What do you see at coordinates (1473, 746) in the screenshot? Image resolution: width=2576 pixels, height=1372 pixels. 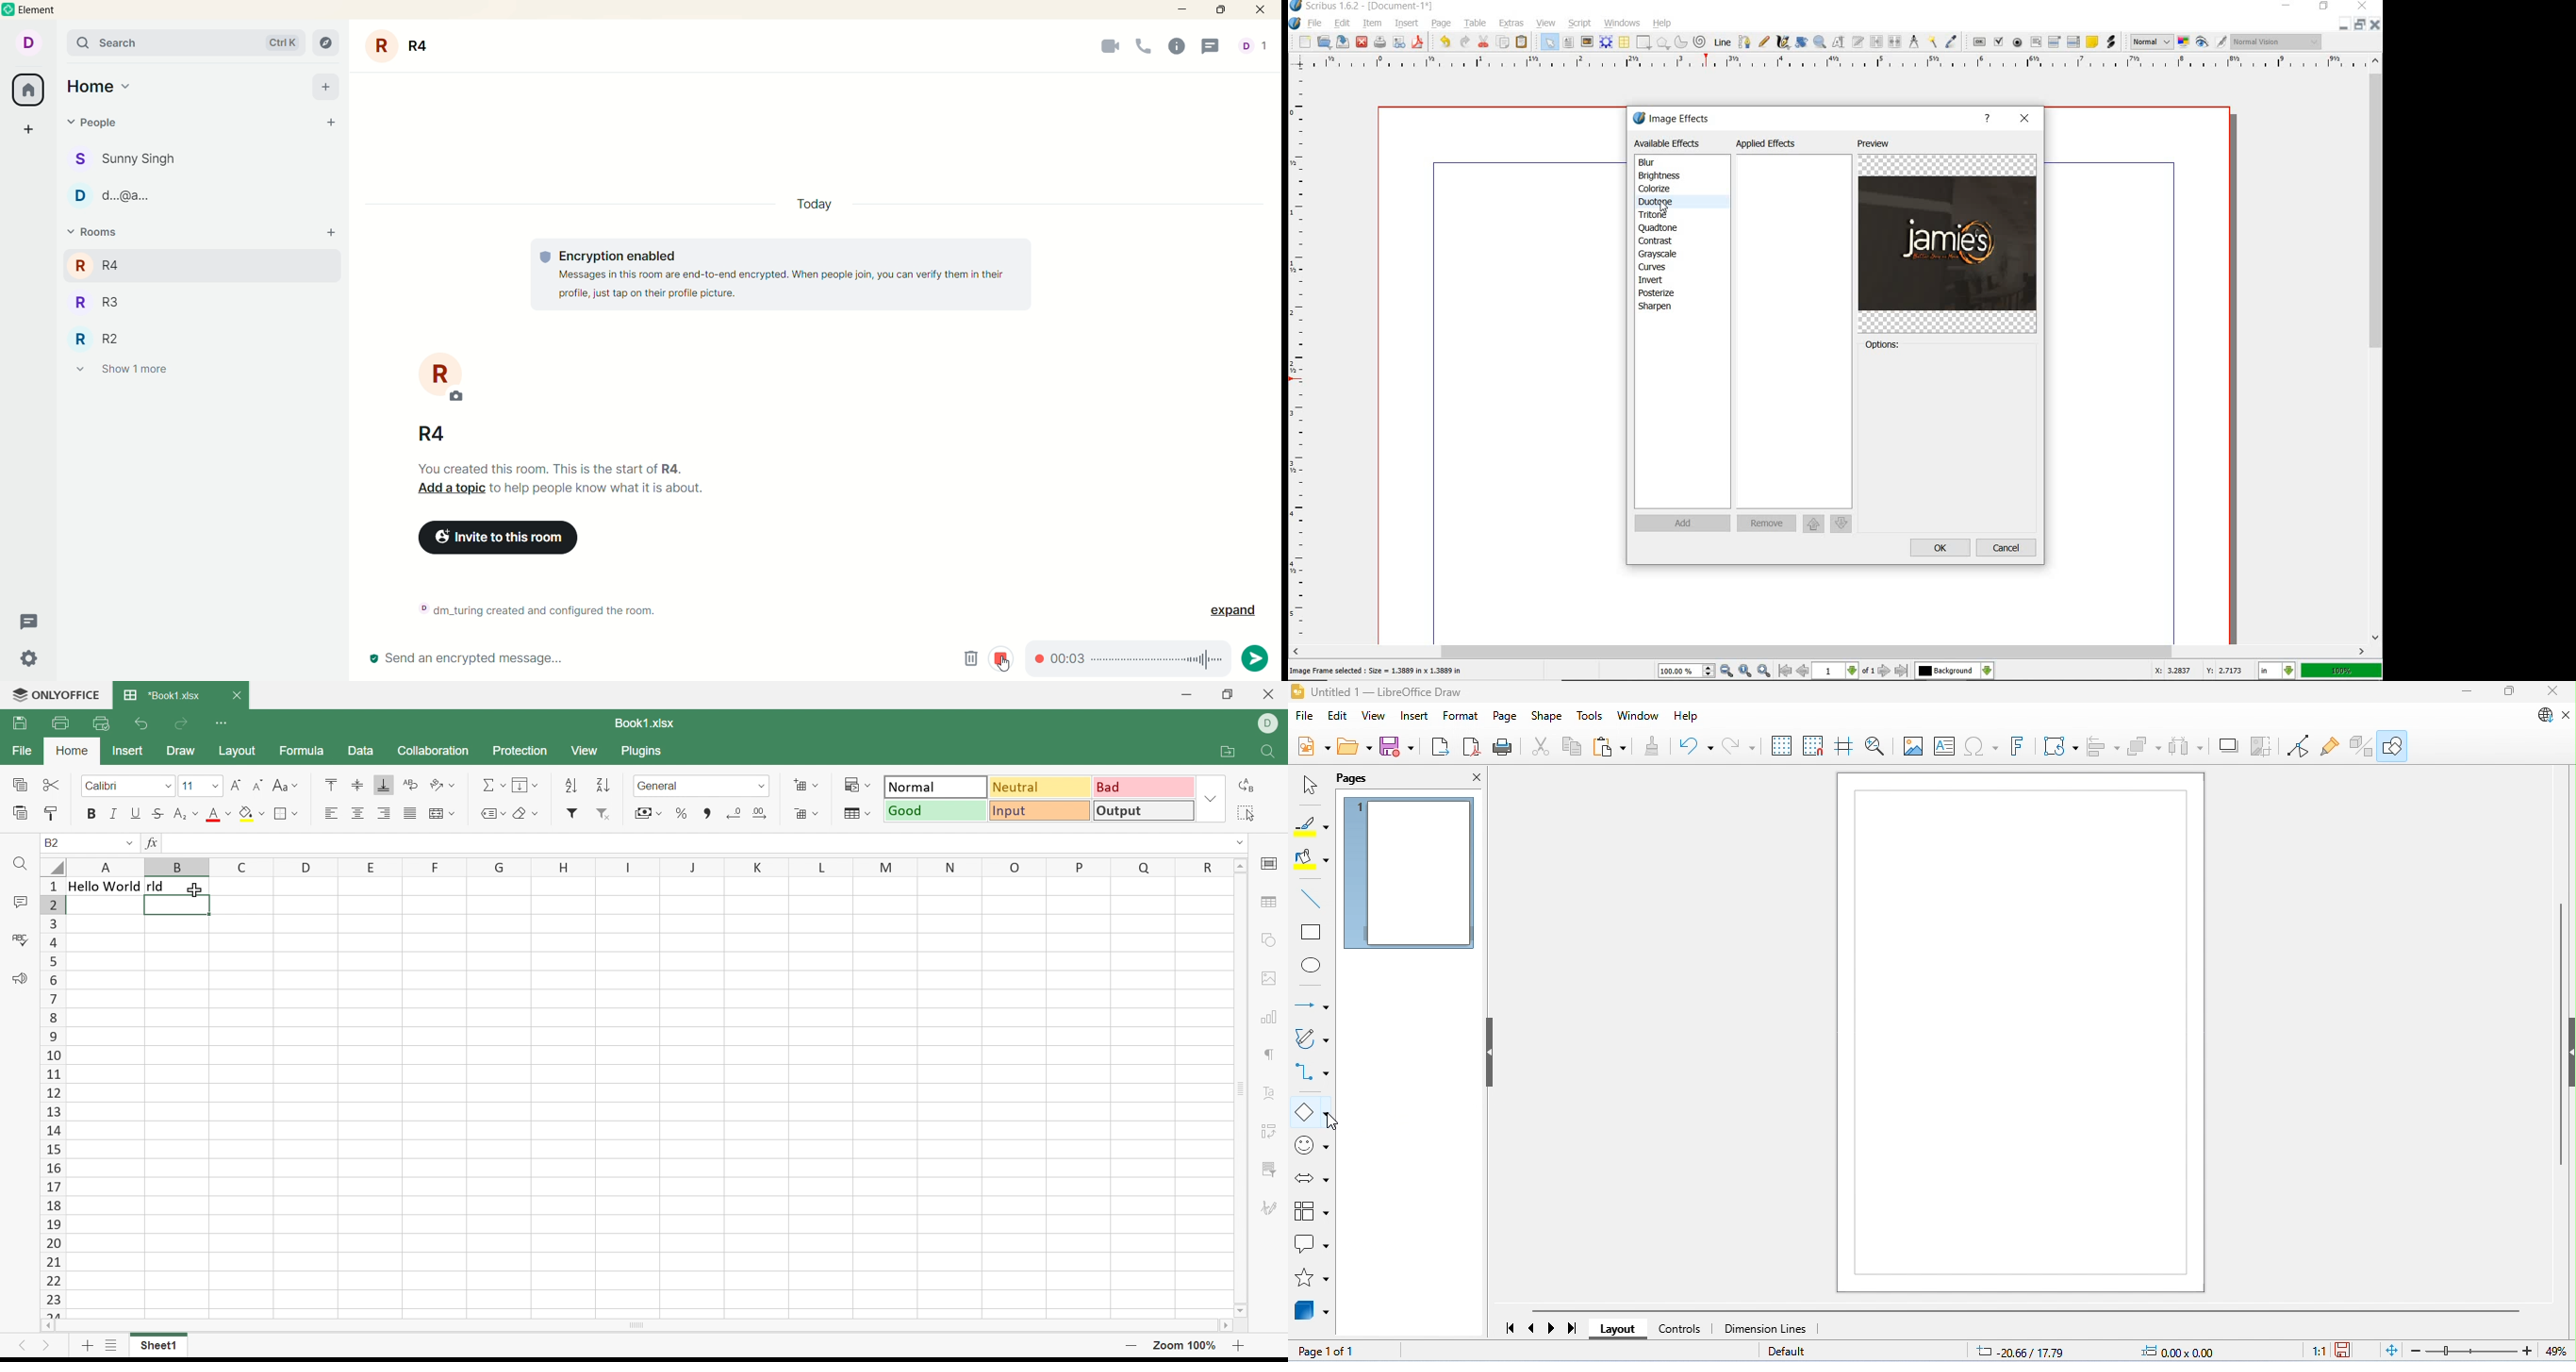 I see `export as pdf` at bounding box center [1473, 746].